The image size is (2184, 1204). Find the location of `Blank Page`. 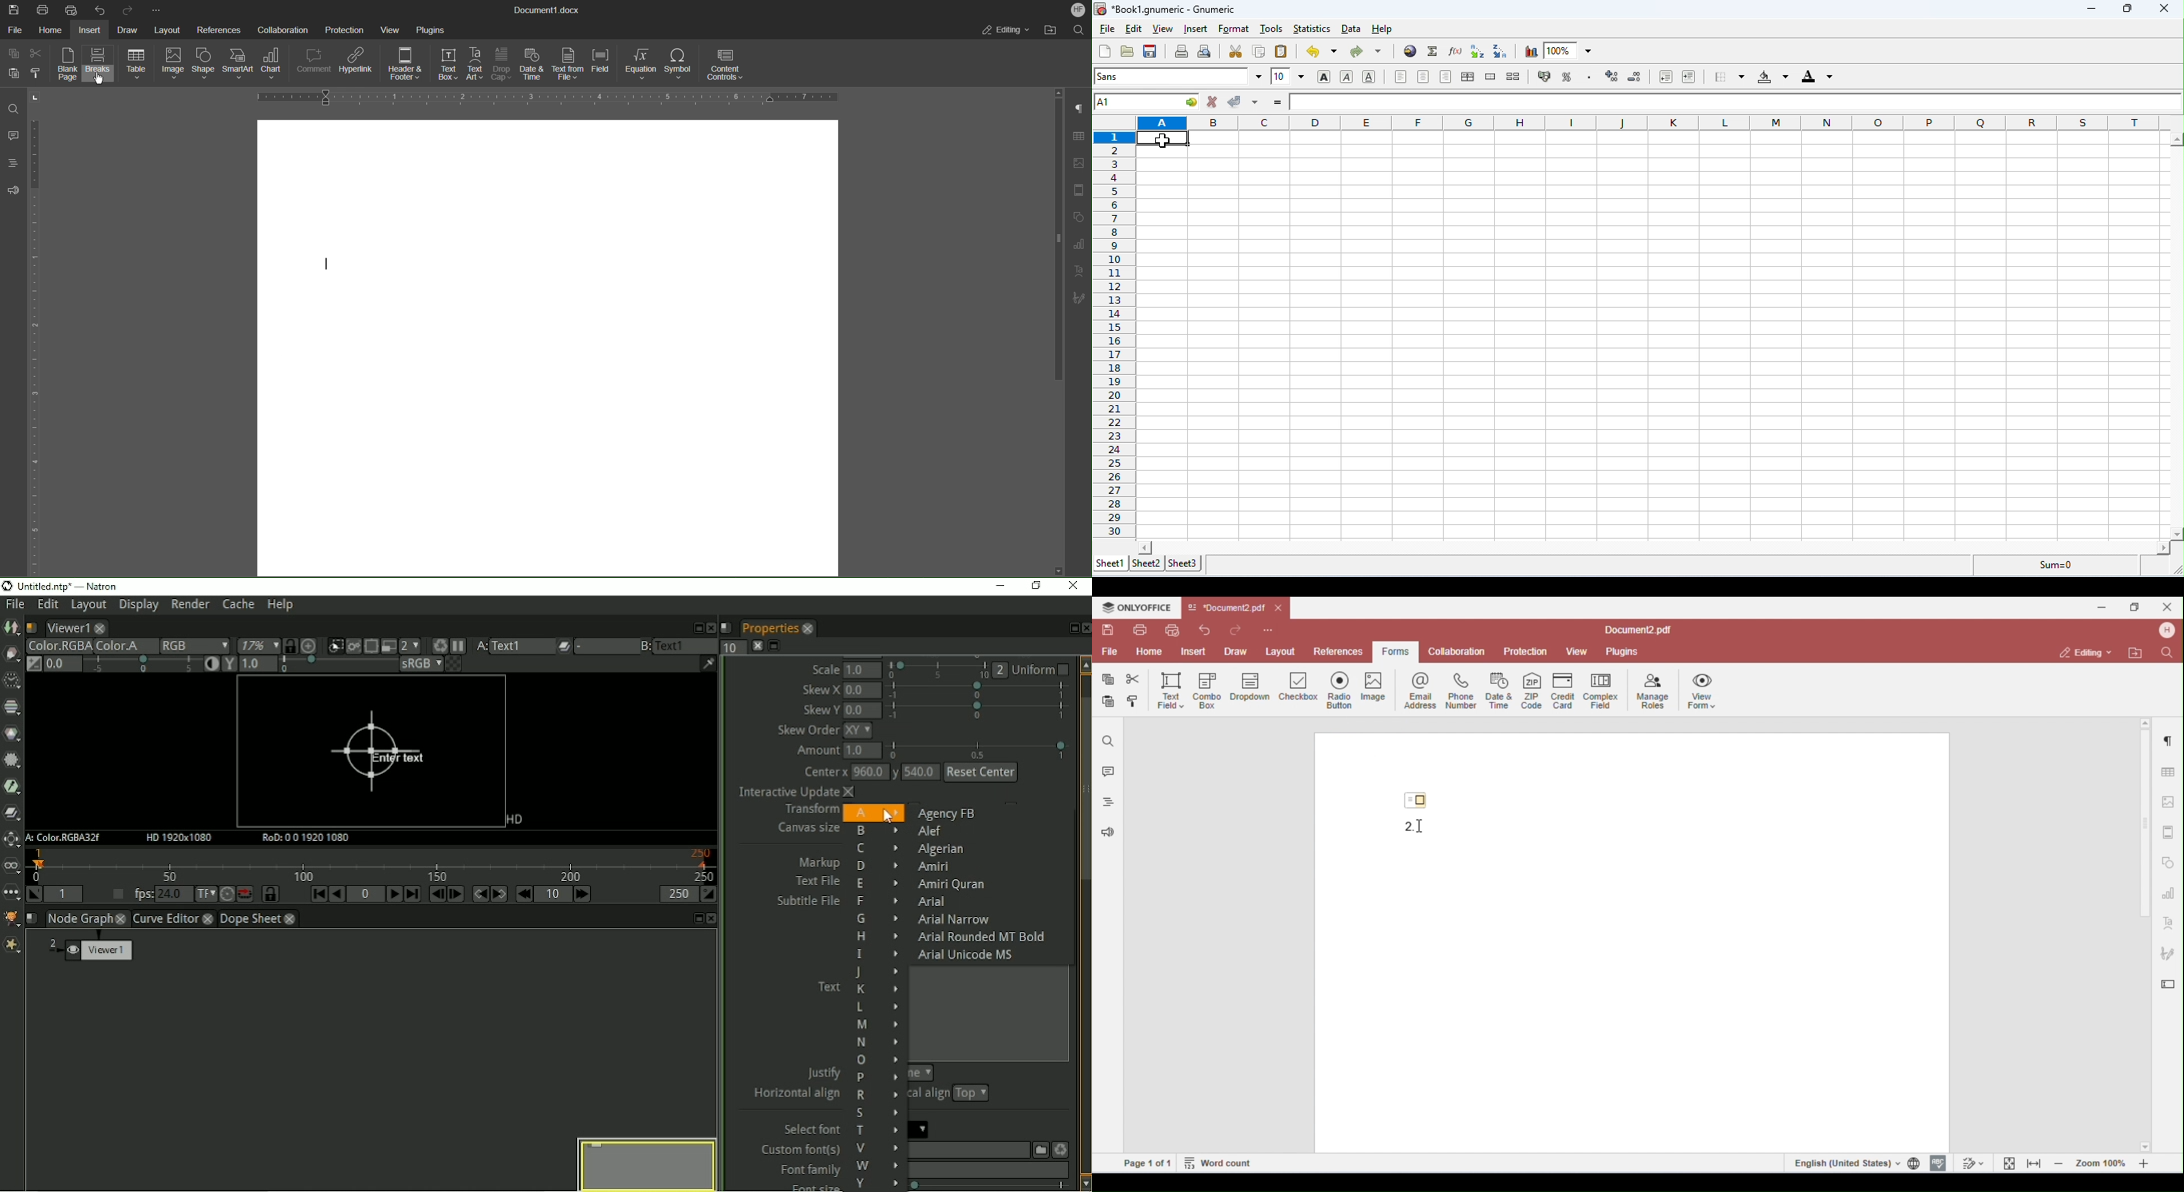

Blank Page is located at coordinates (67, 64).